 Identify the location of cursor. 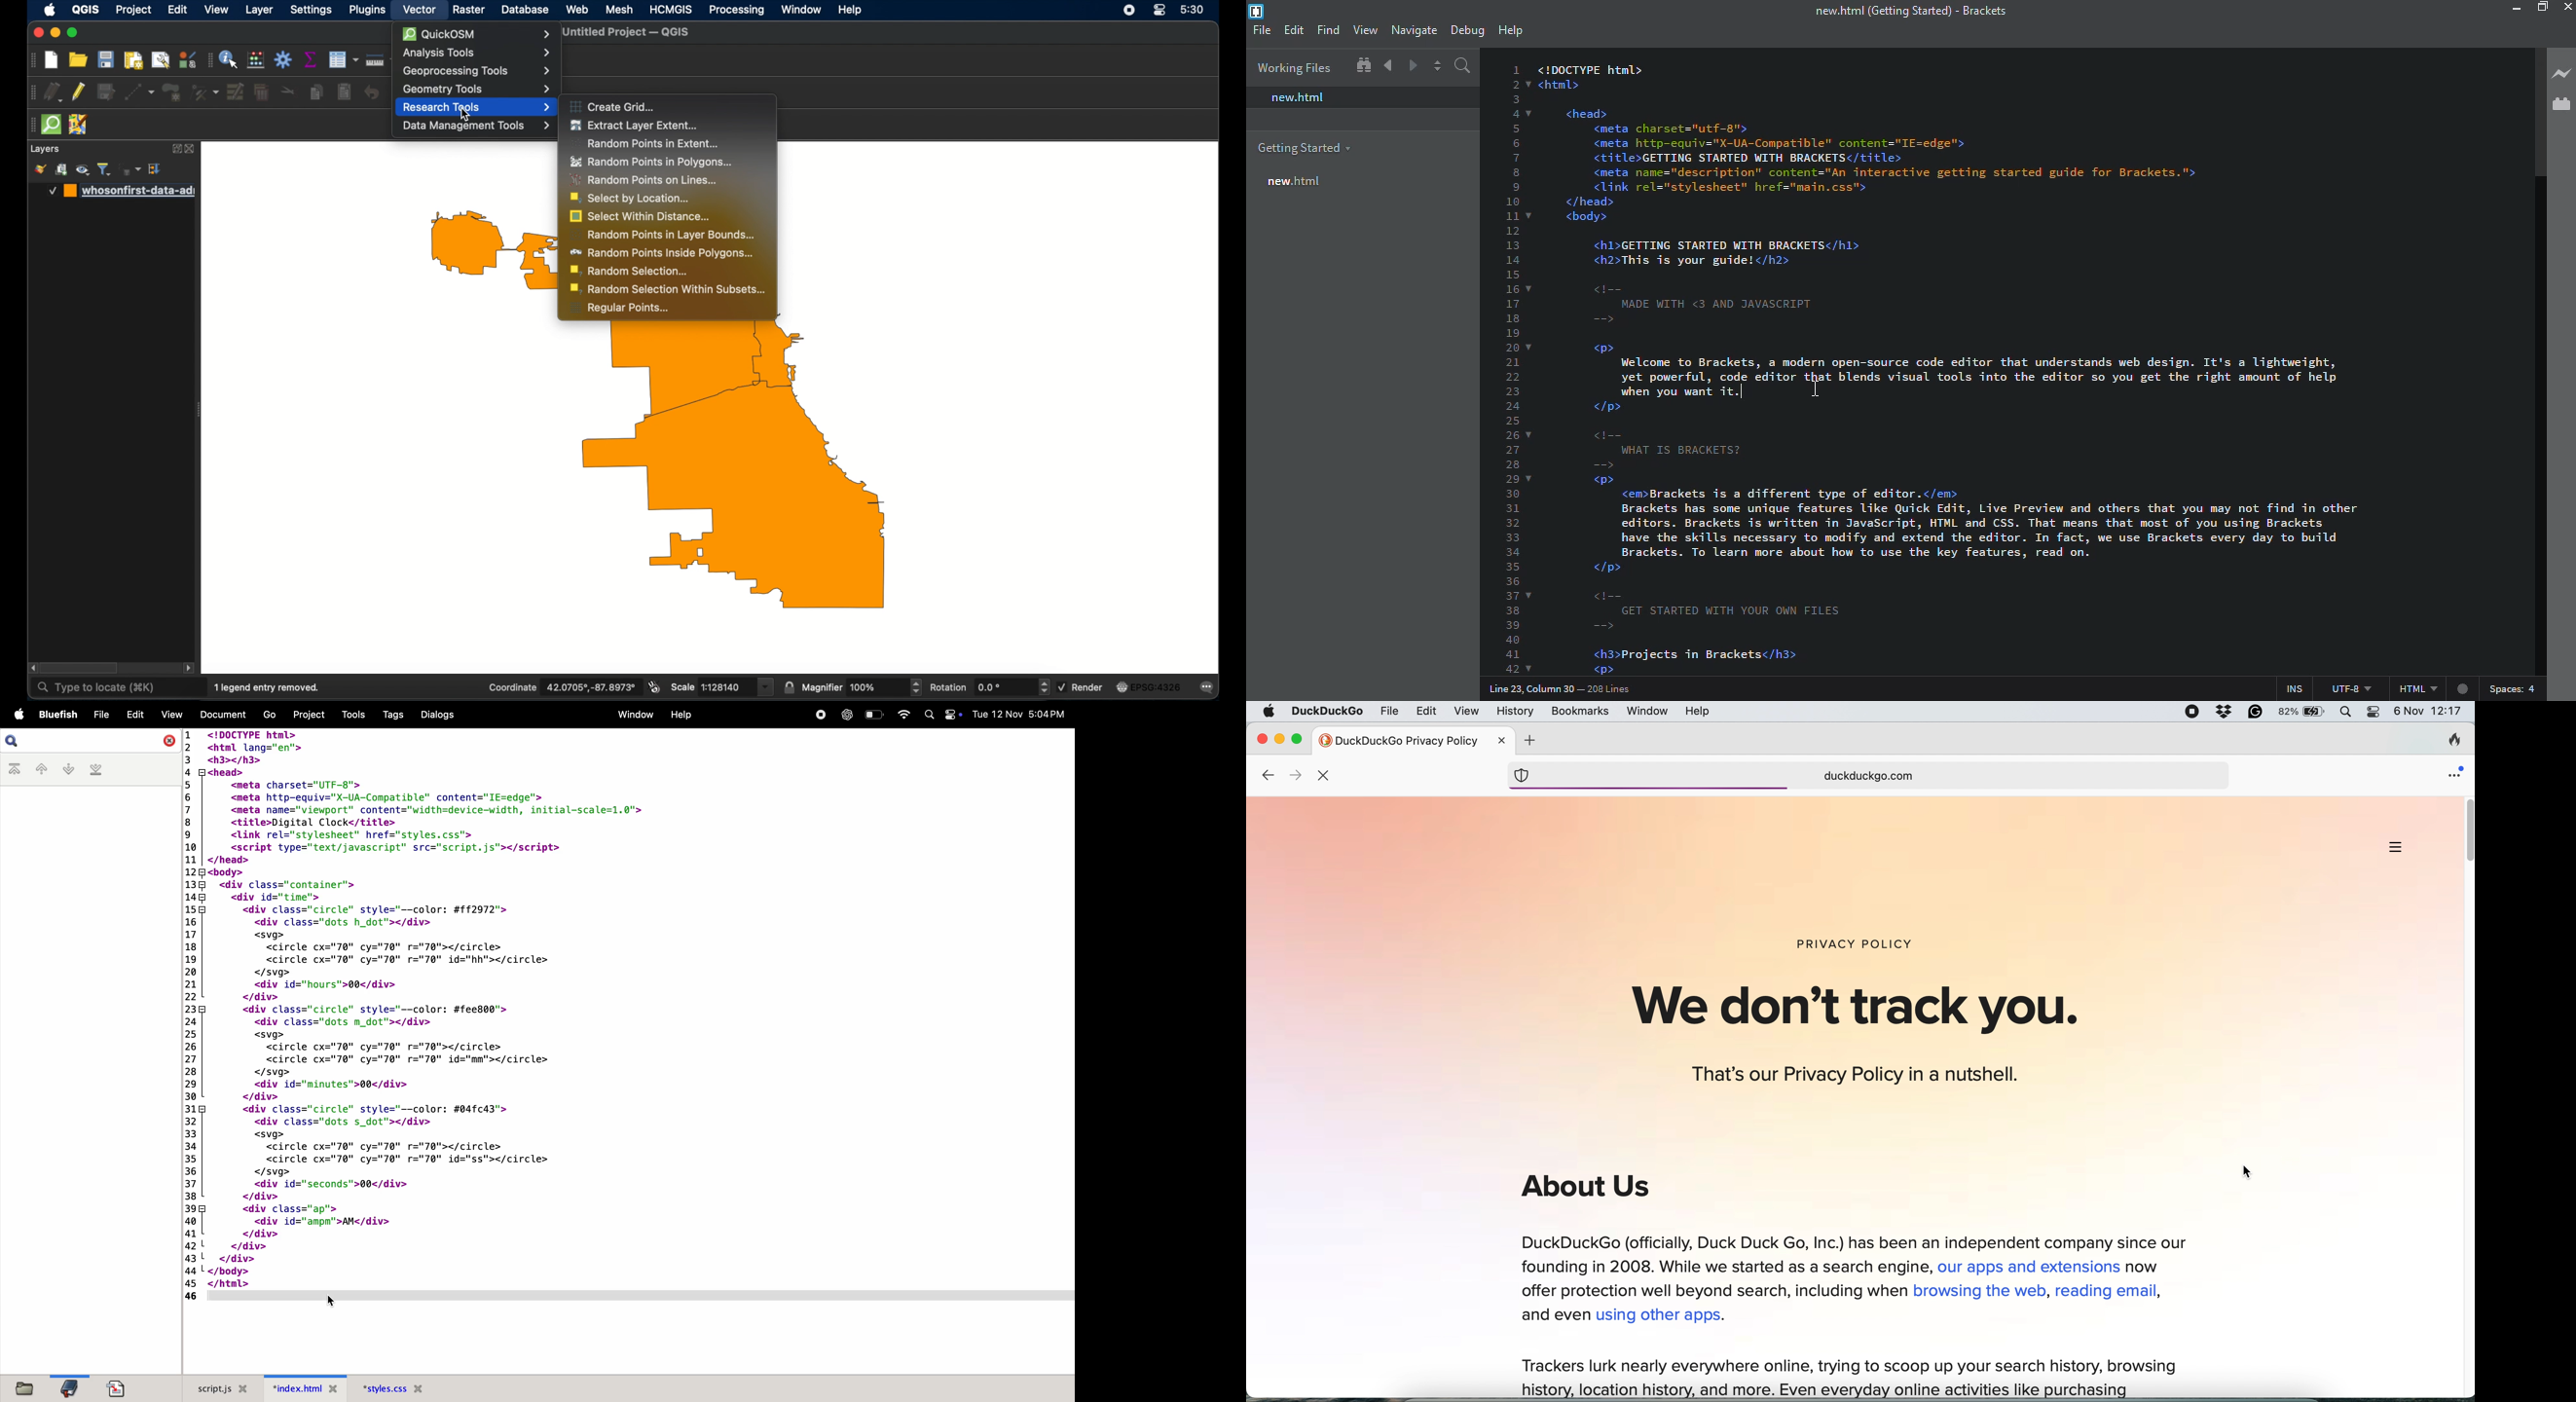
(330, 1301).